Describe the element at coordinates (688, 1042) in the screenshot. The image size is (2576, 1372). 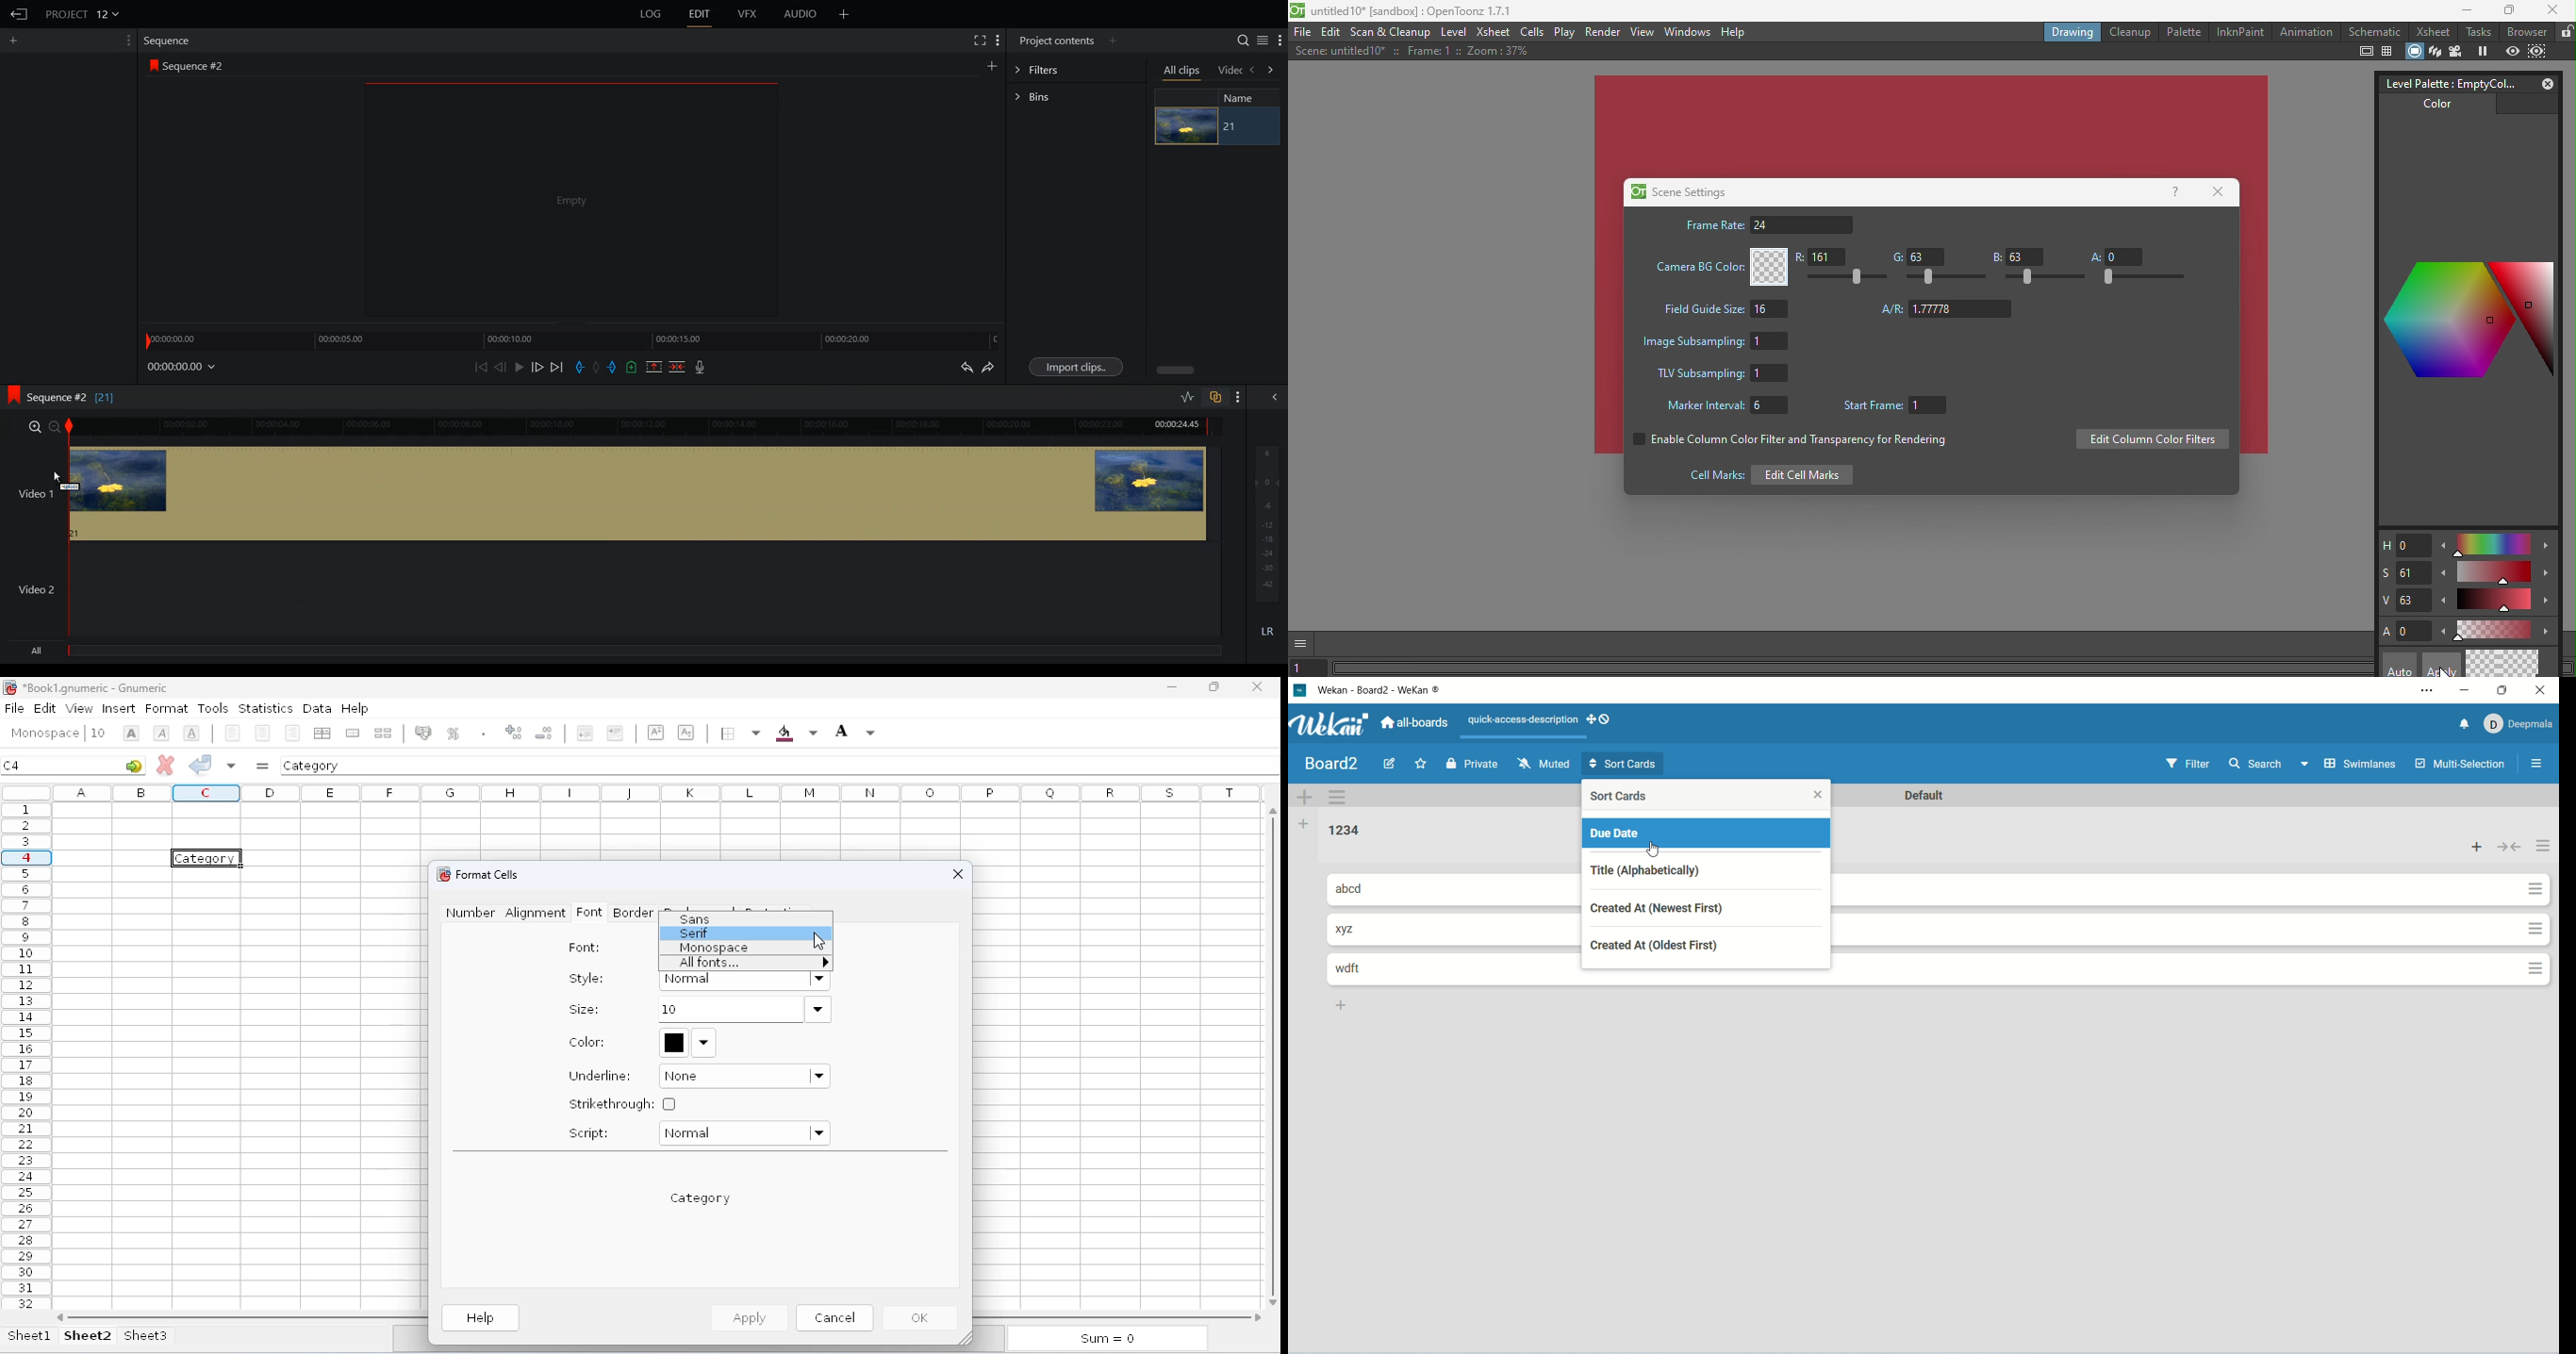
I see `color` at that location.